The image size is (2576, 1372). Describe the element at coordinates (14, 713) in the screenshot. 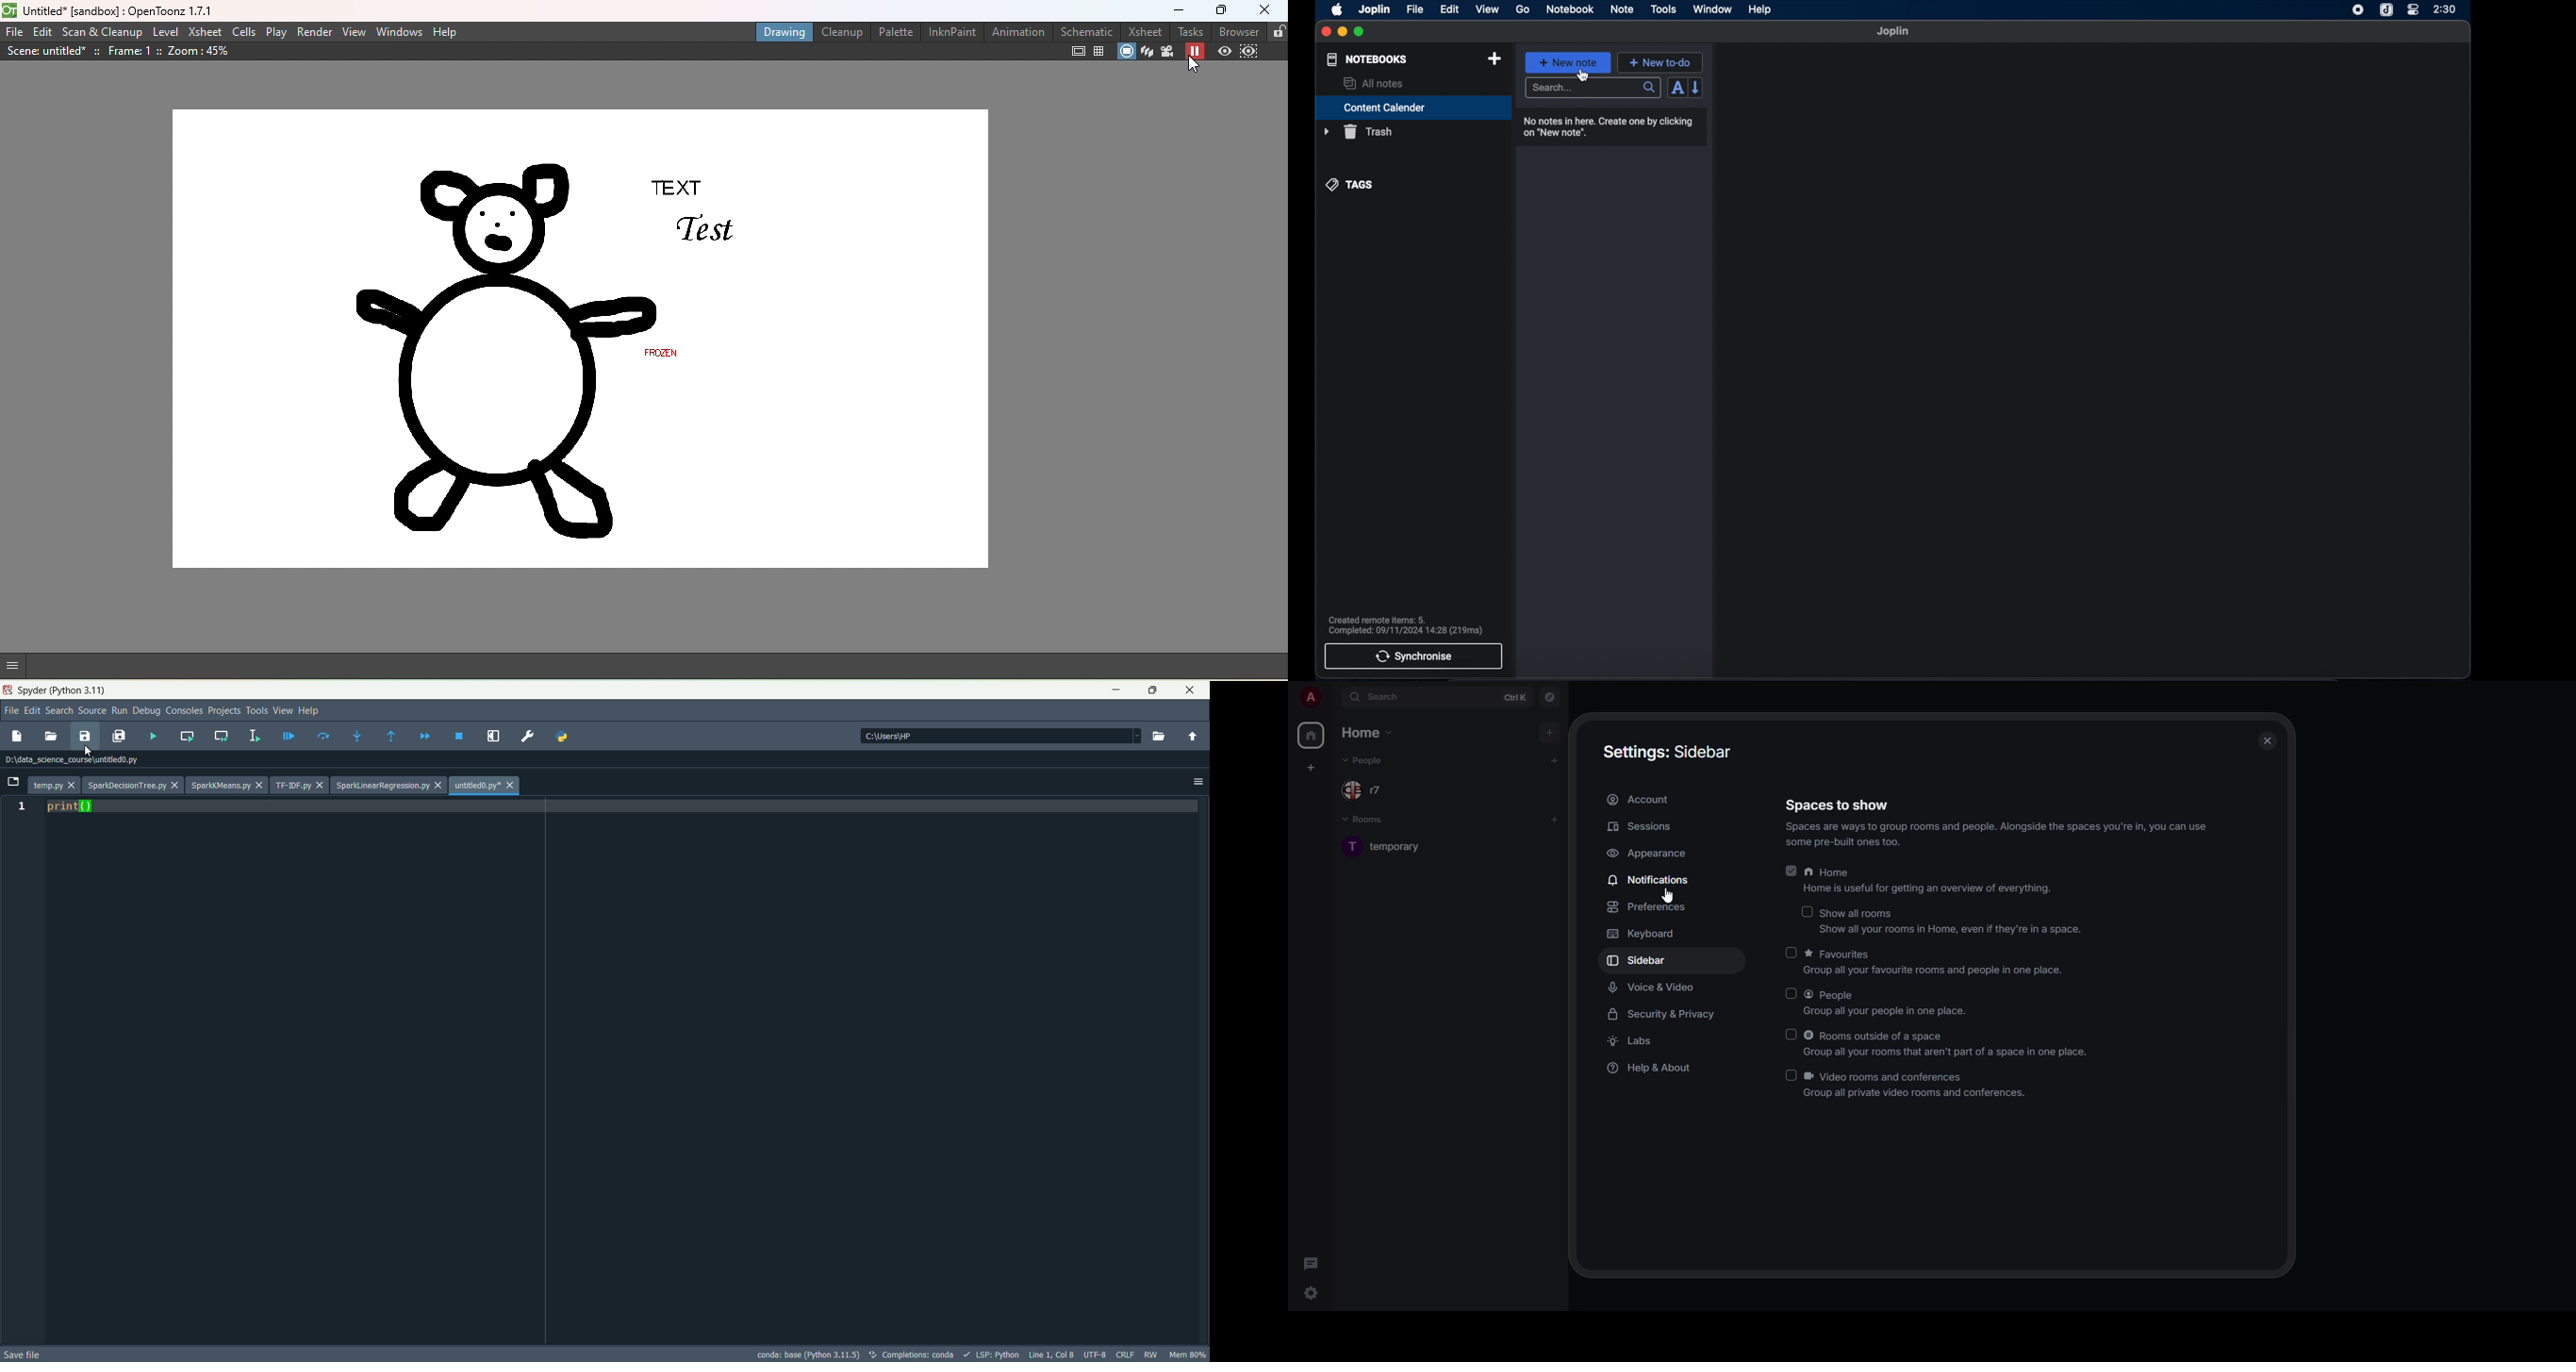

I see `File` at that location.